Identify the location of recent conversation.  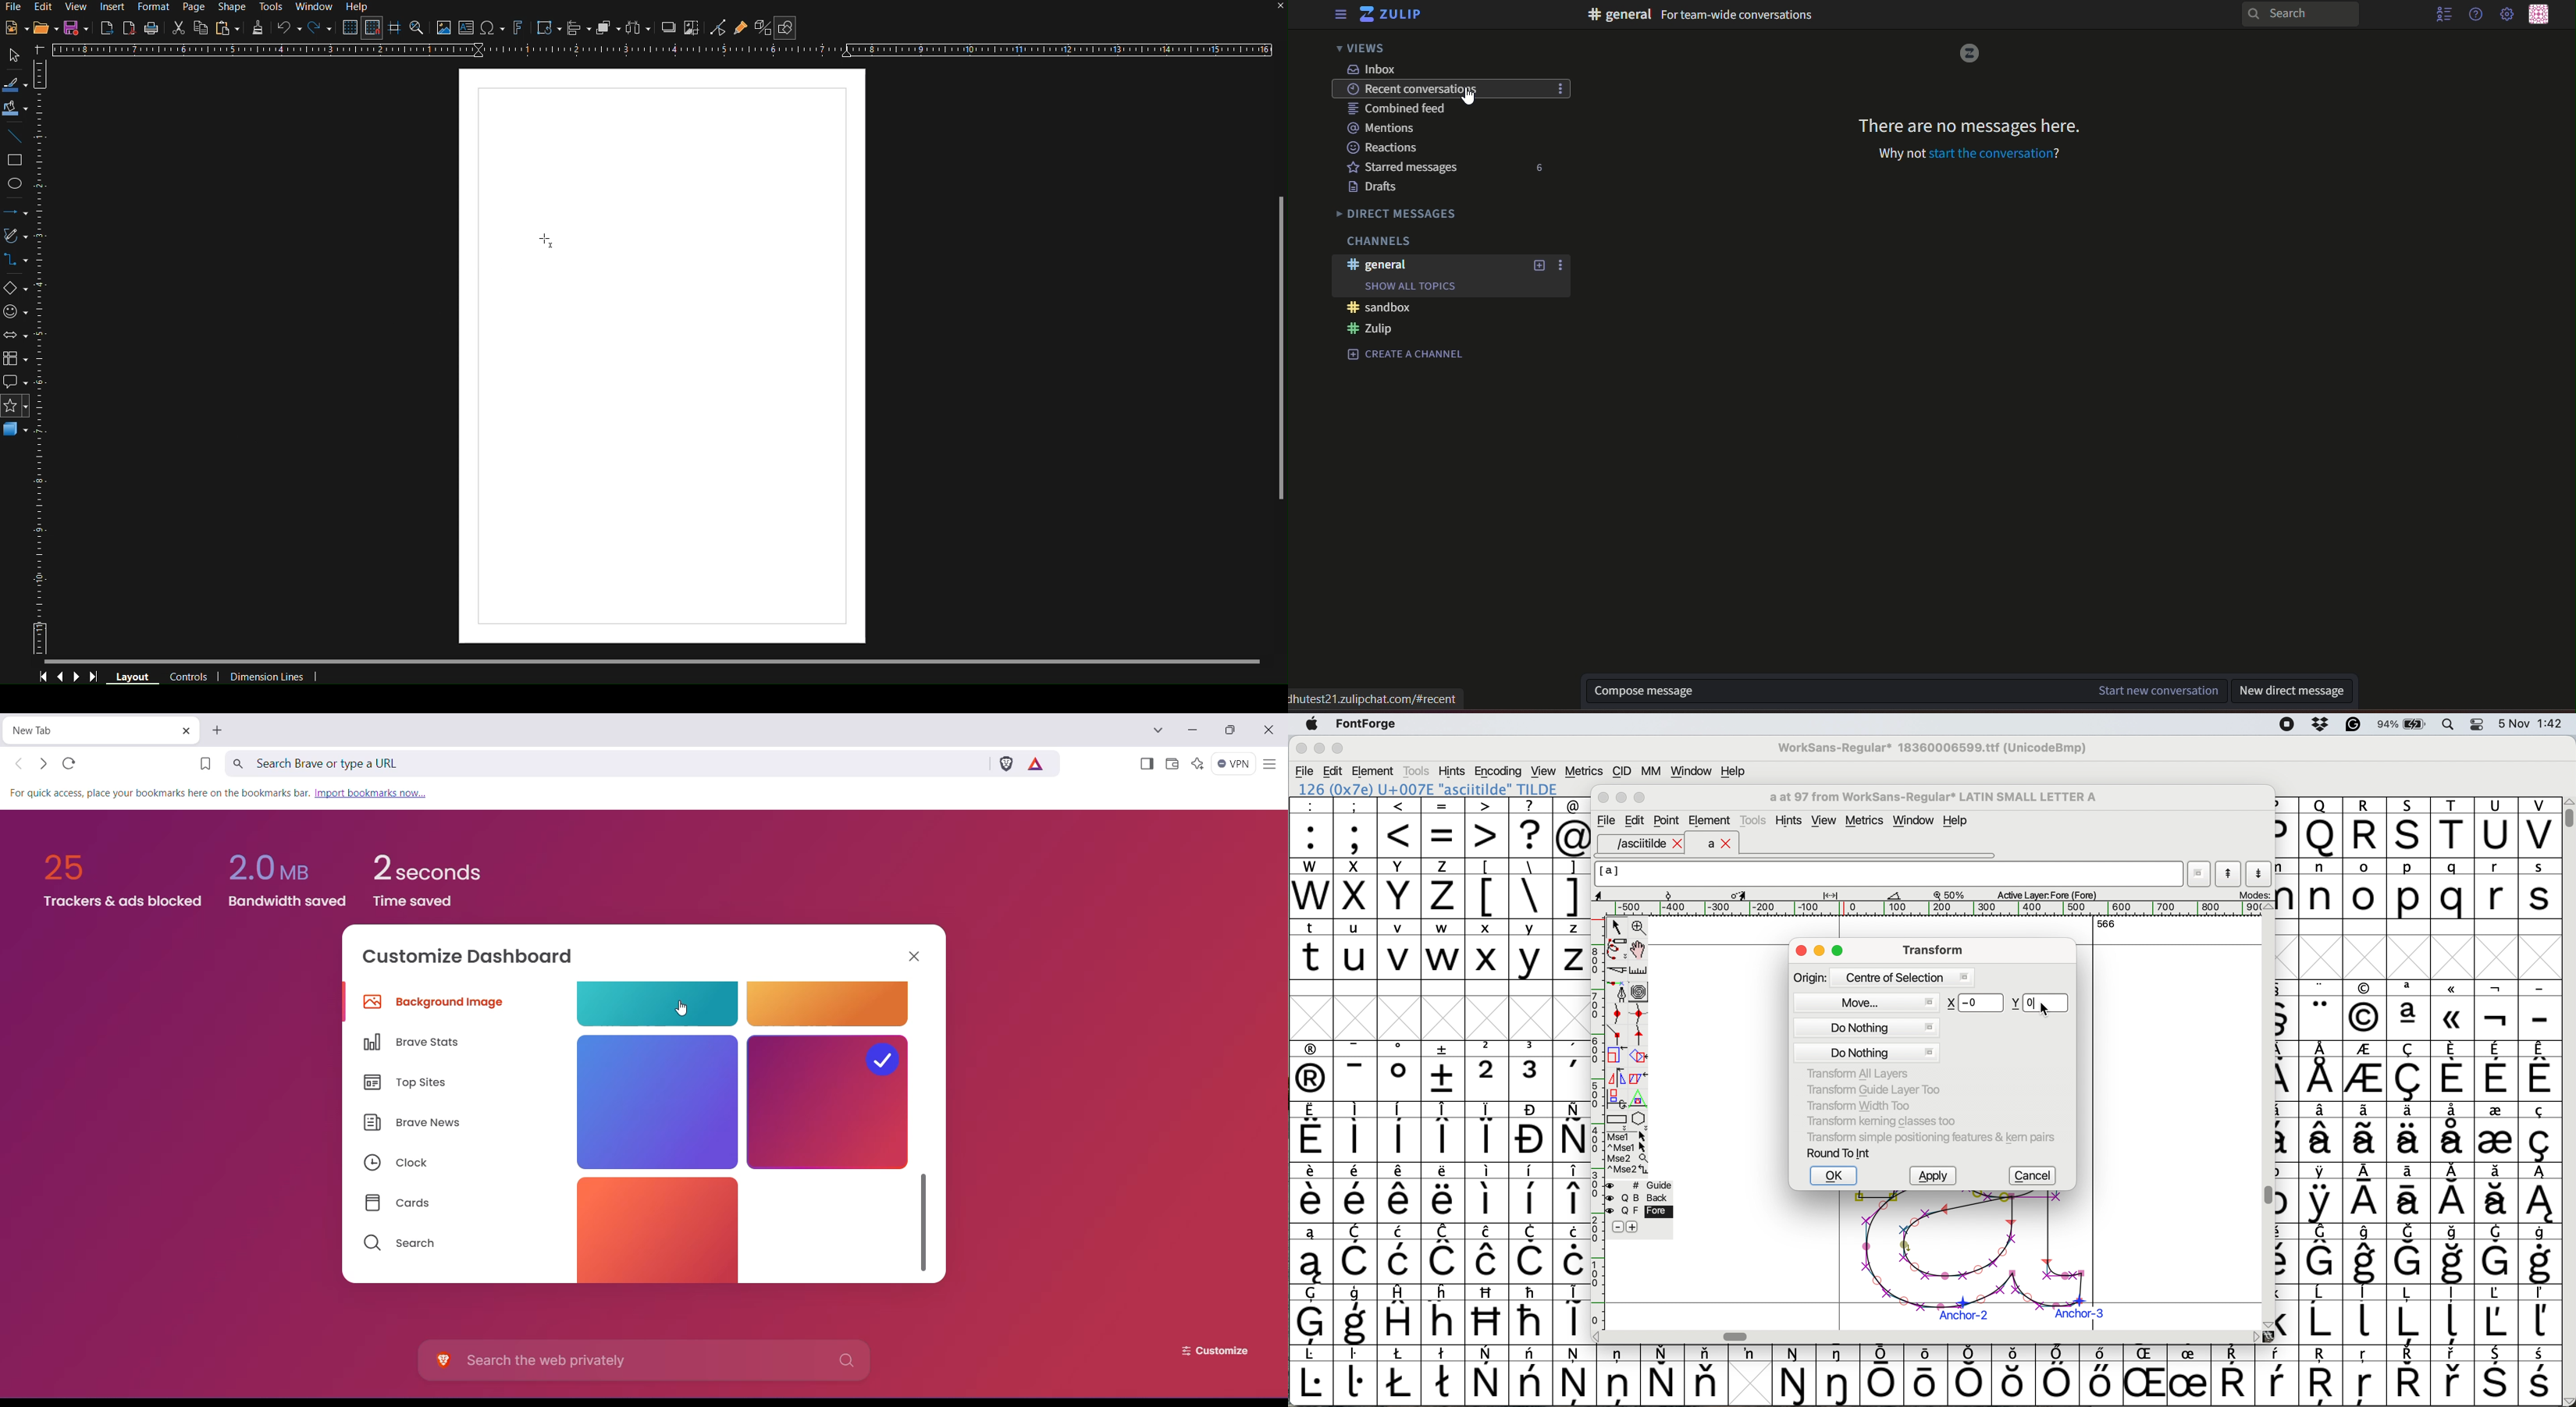
(1408, 89).